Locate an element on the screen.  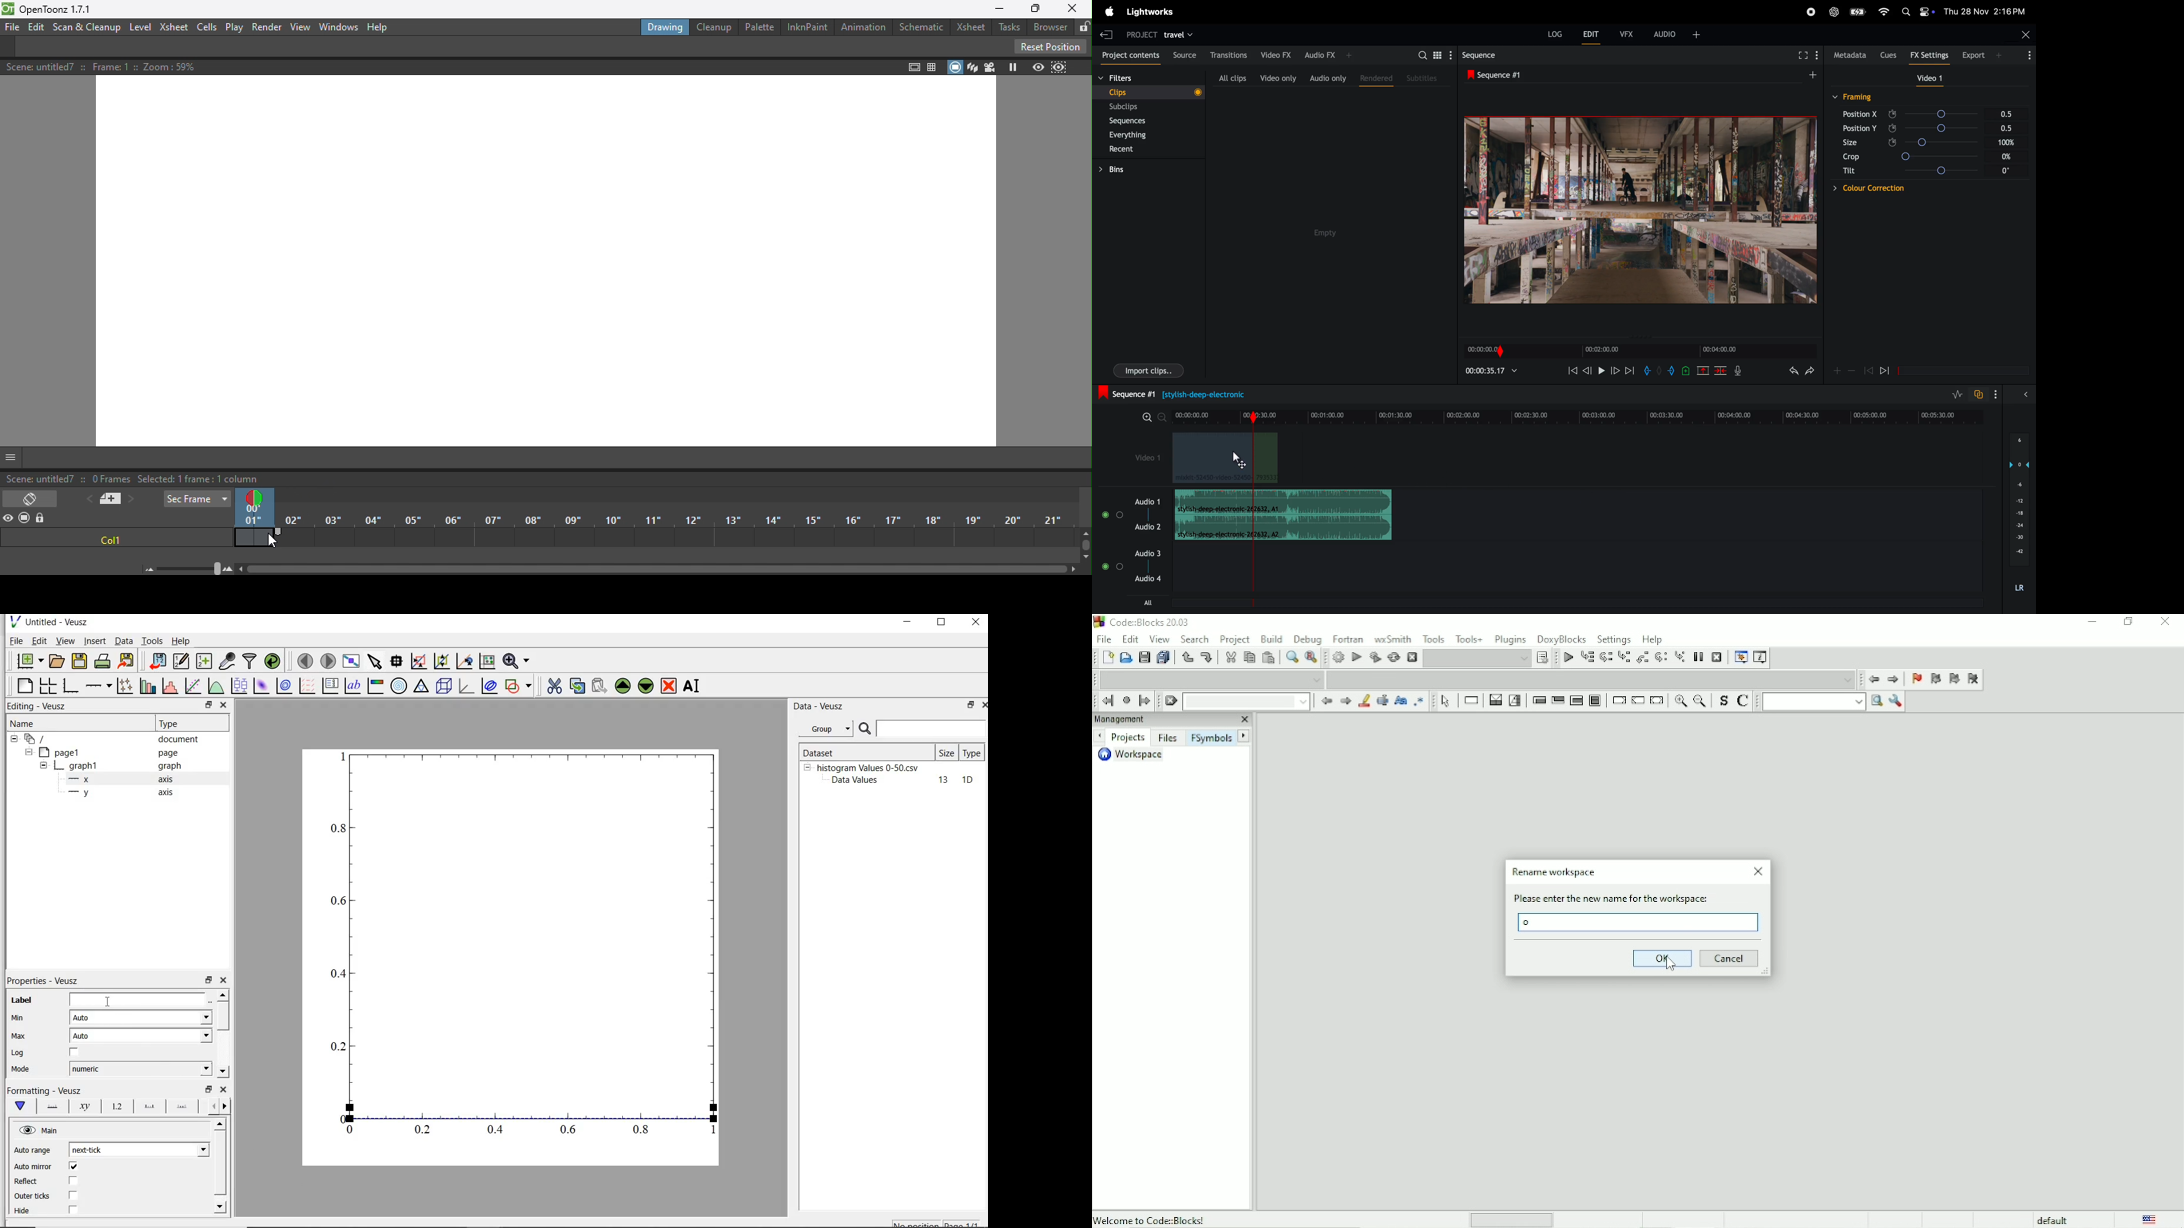
move down is located at coordinates (222, 1072).